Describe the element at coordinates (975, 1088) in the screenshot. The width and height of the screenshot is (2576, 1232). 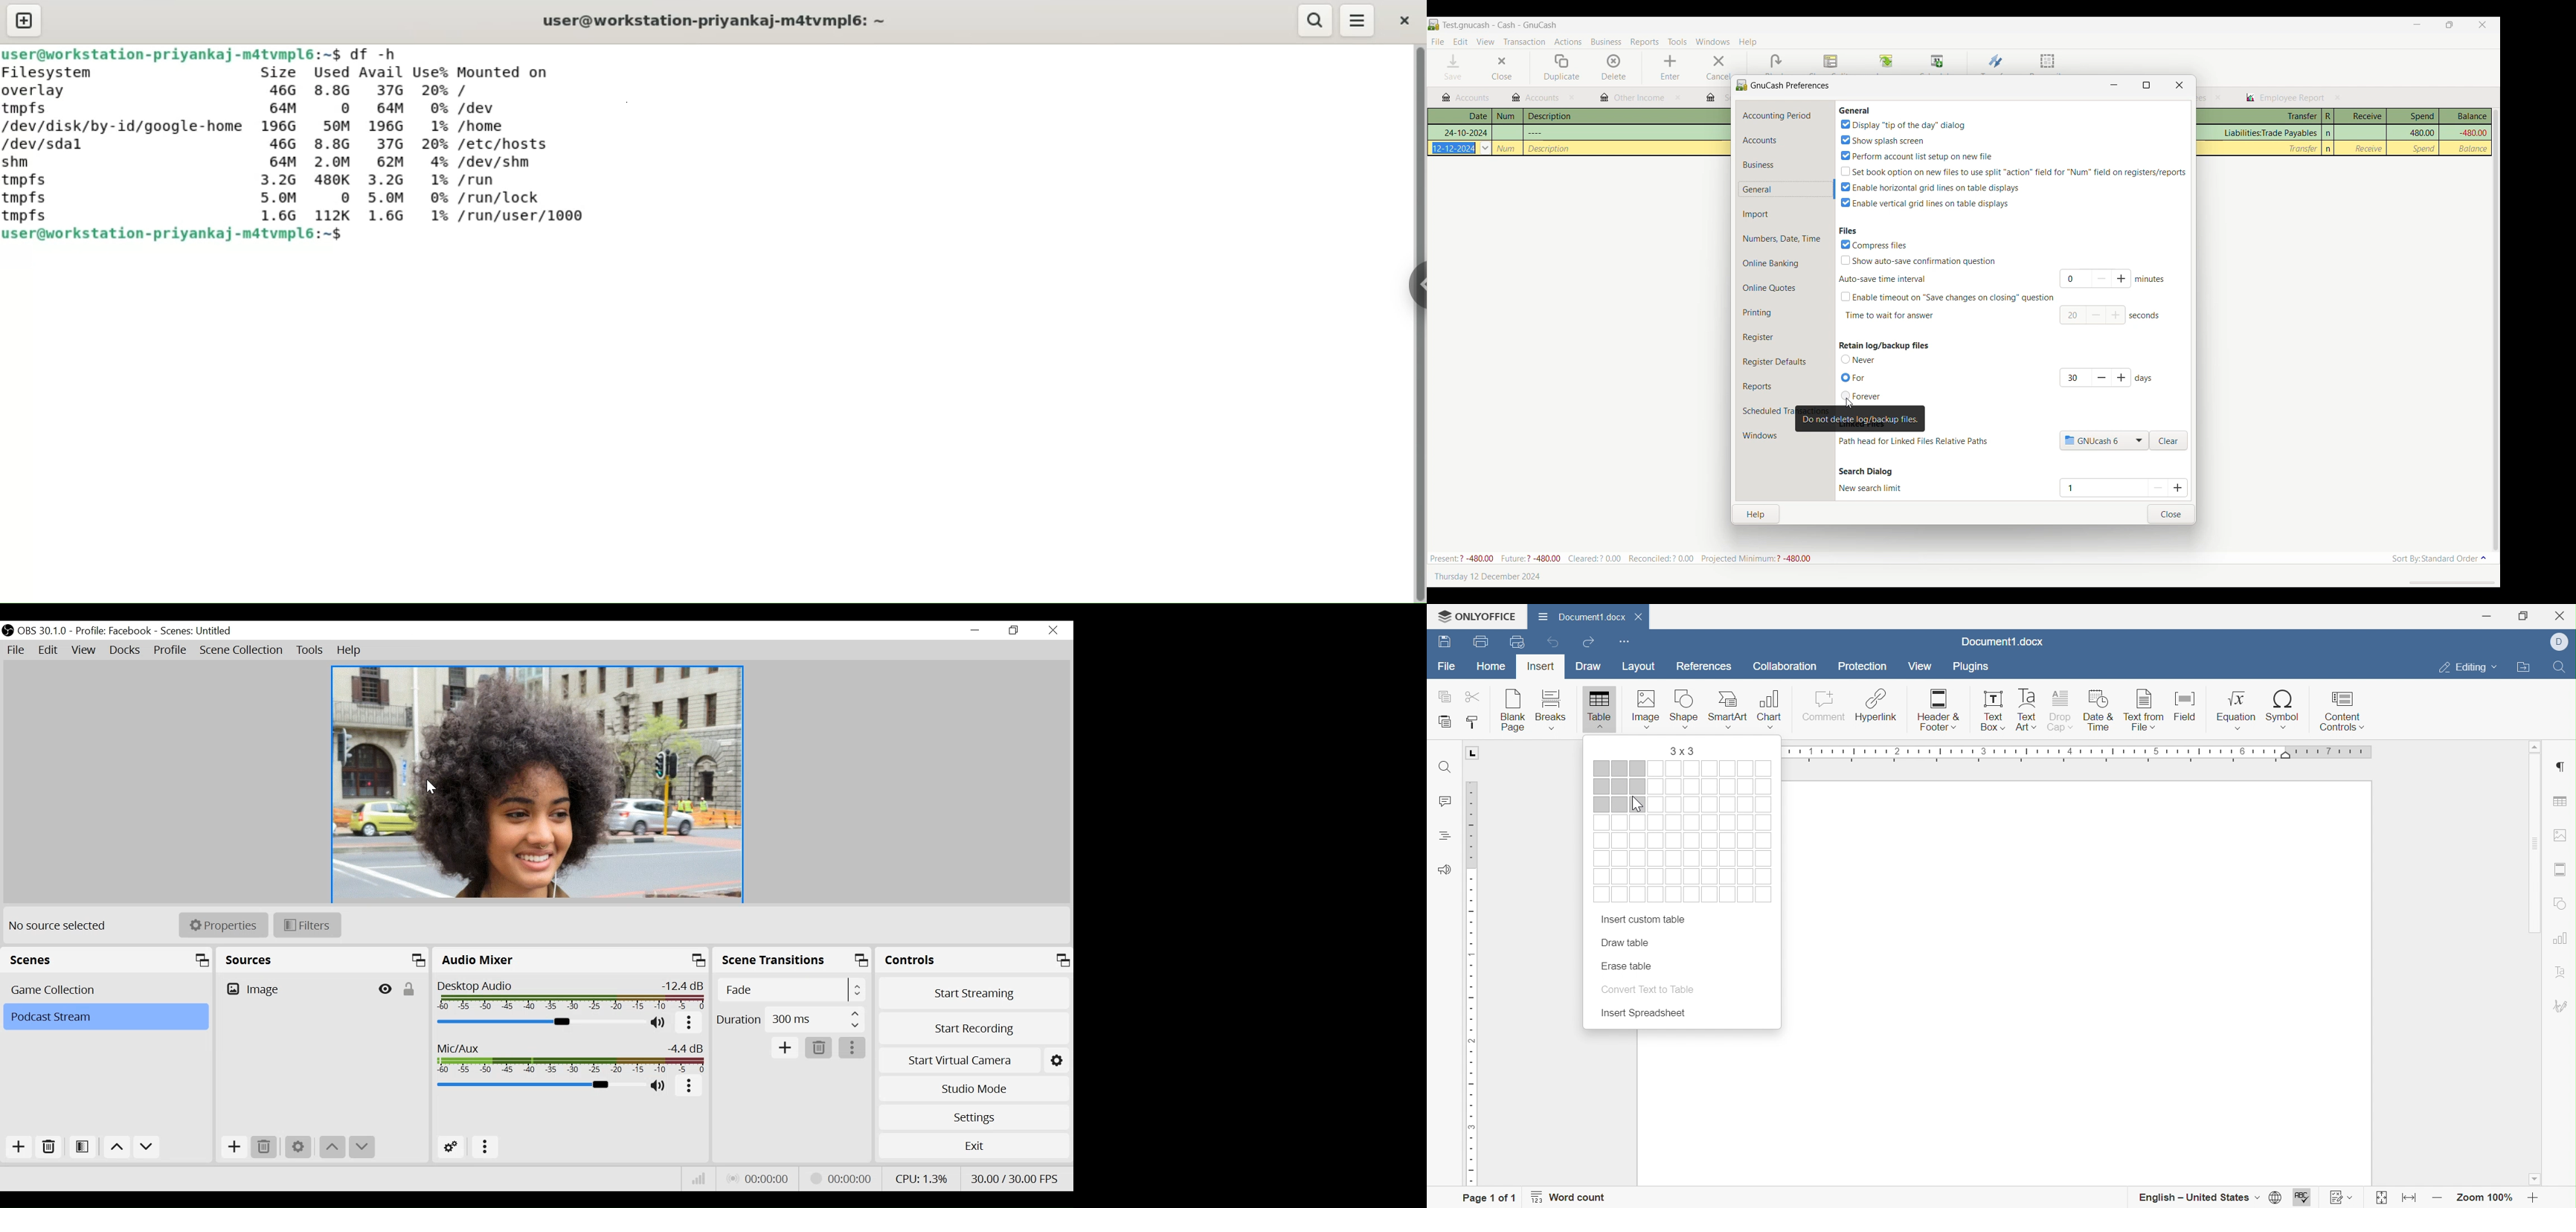
I see `Studio Mode` at that location.